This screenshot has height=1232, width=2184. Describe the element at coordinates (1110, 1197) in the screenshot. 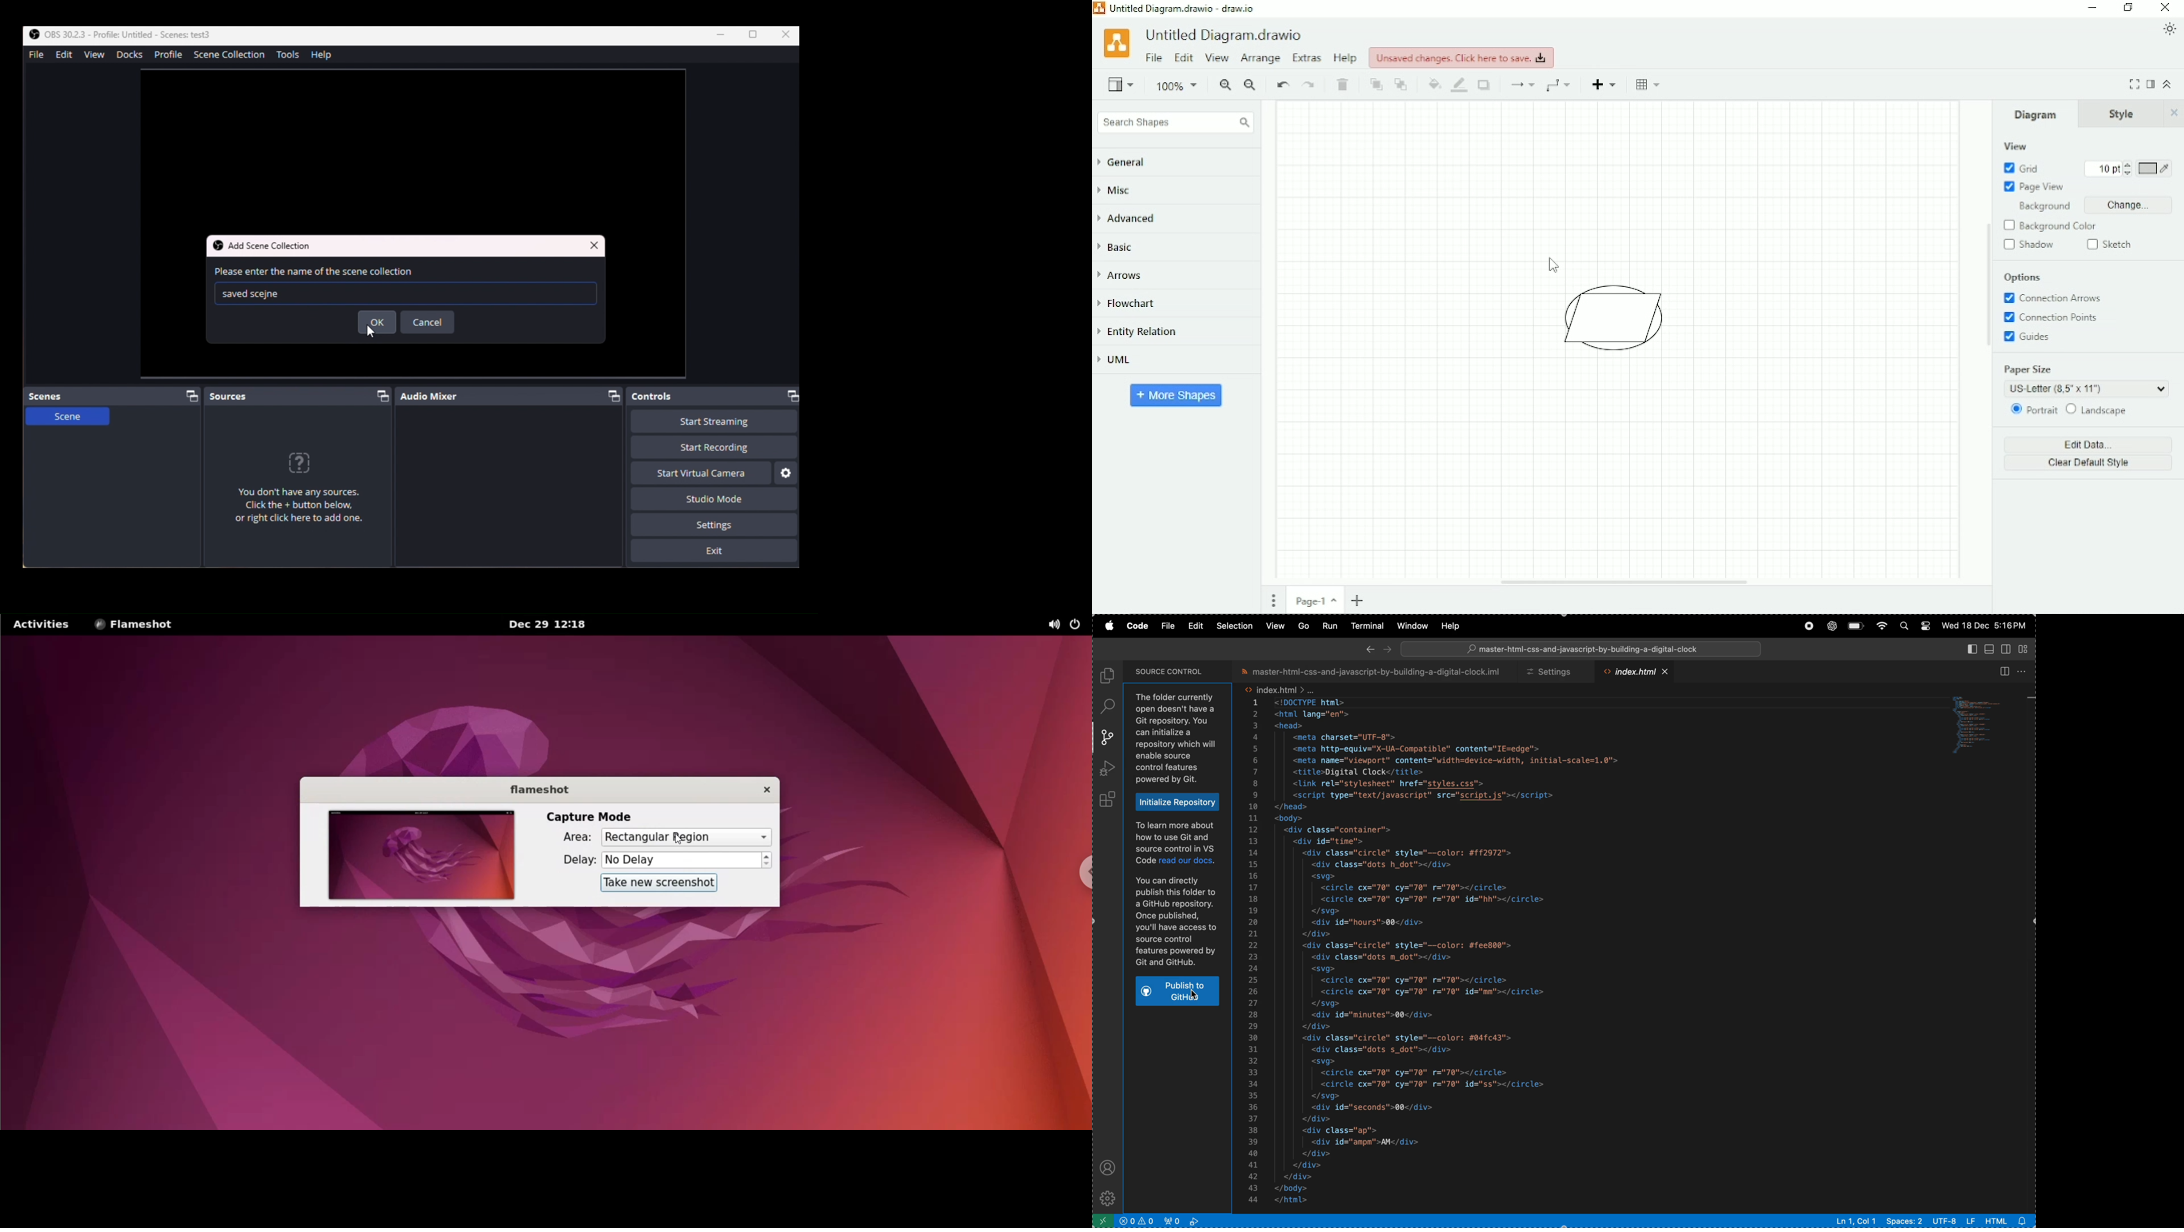

I see `settings` at that location.